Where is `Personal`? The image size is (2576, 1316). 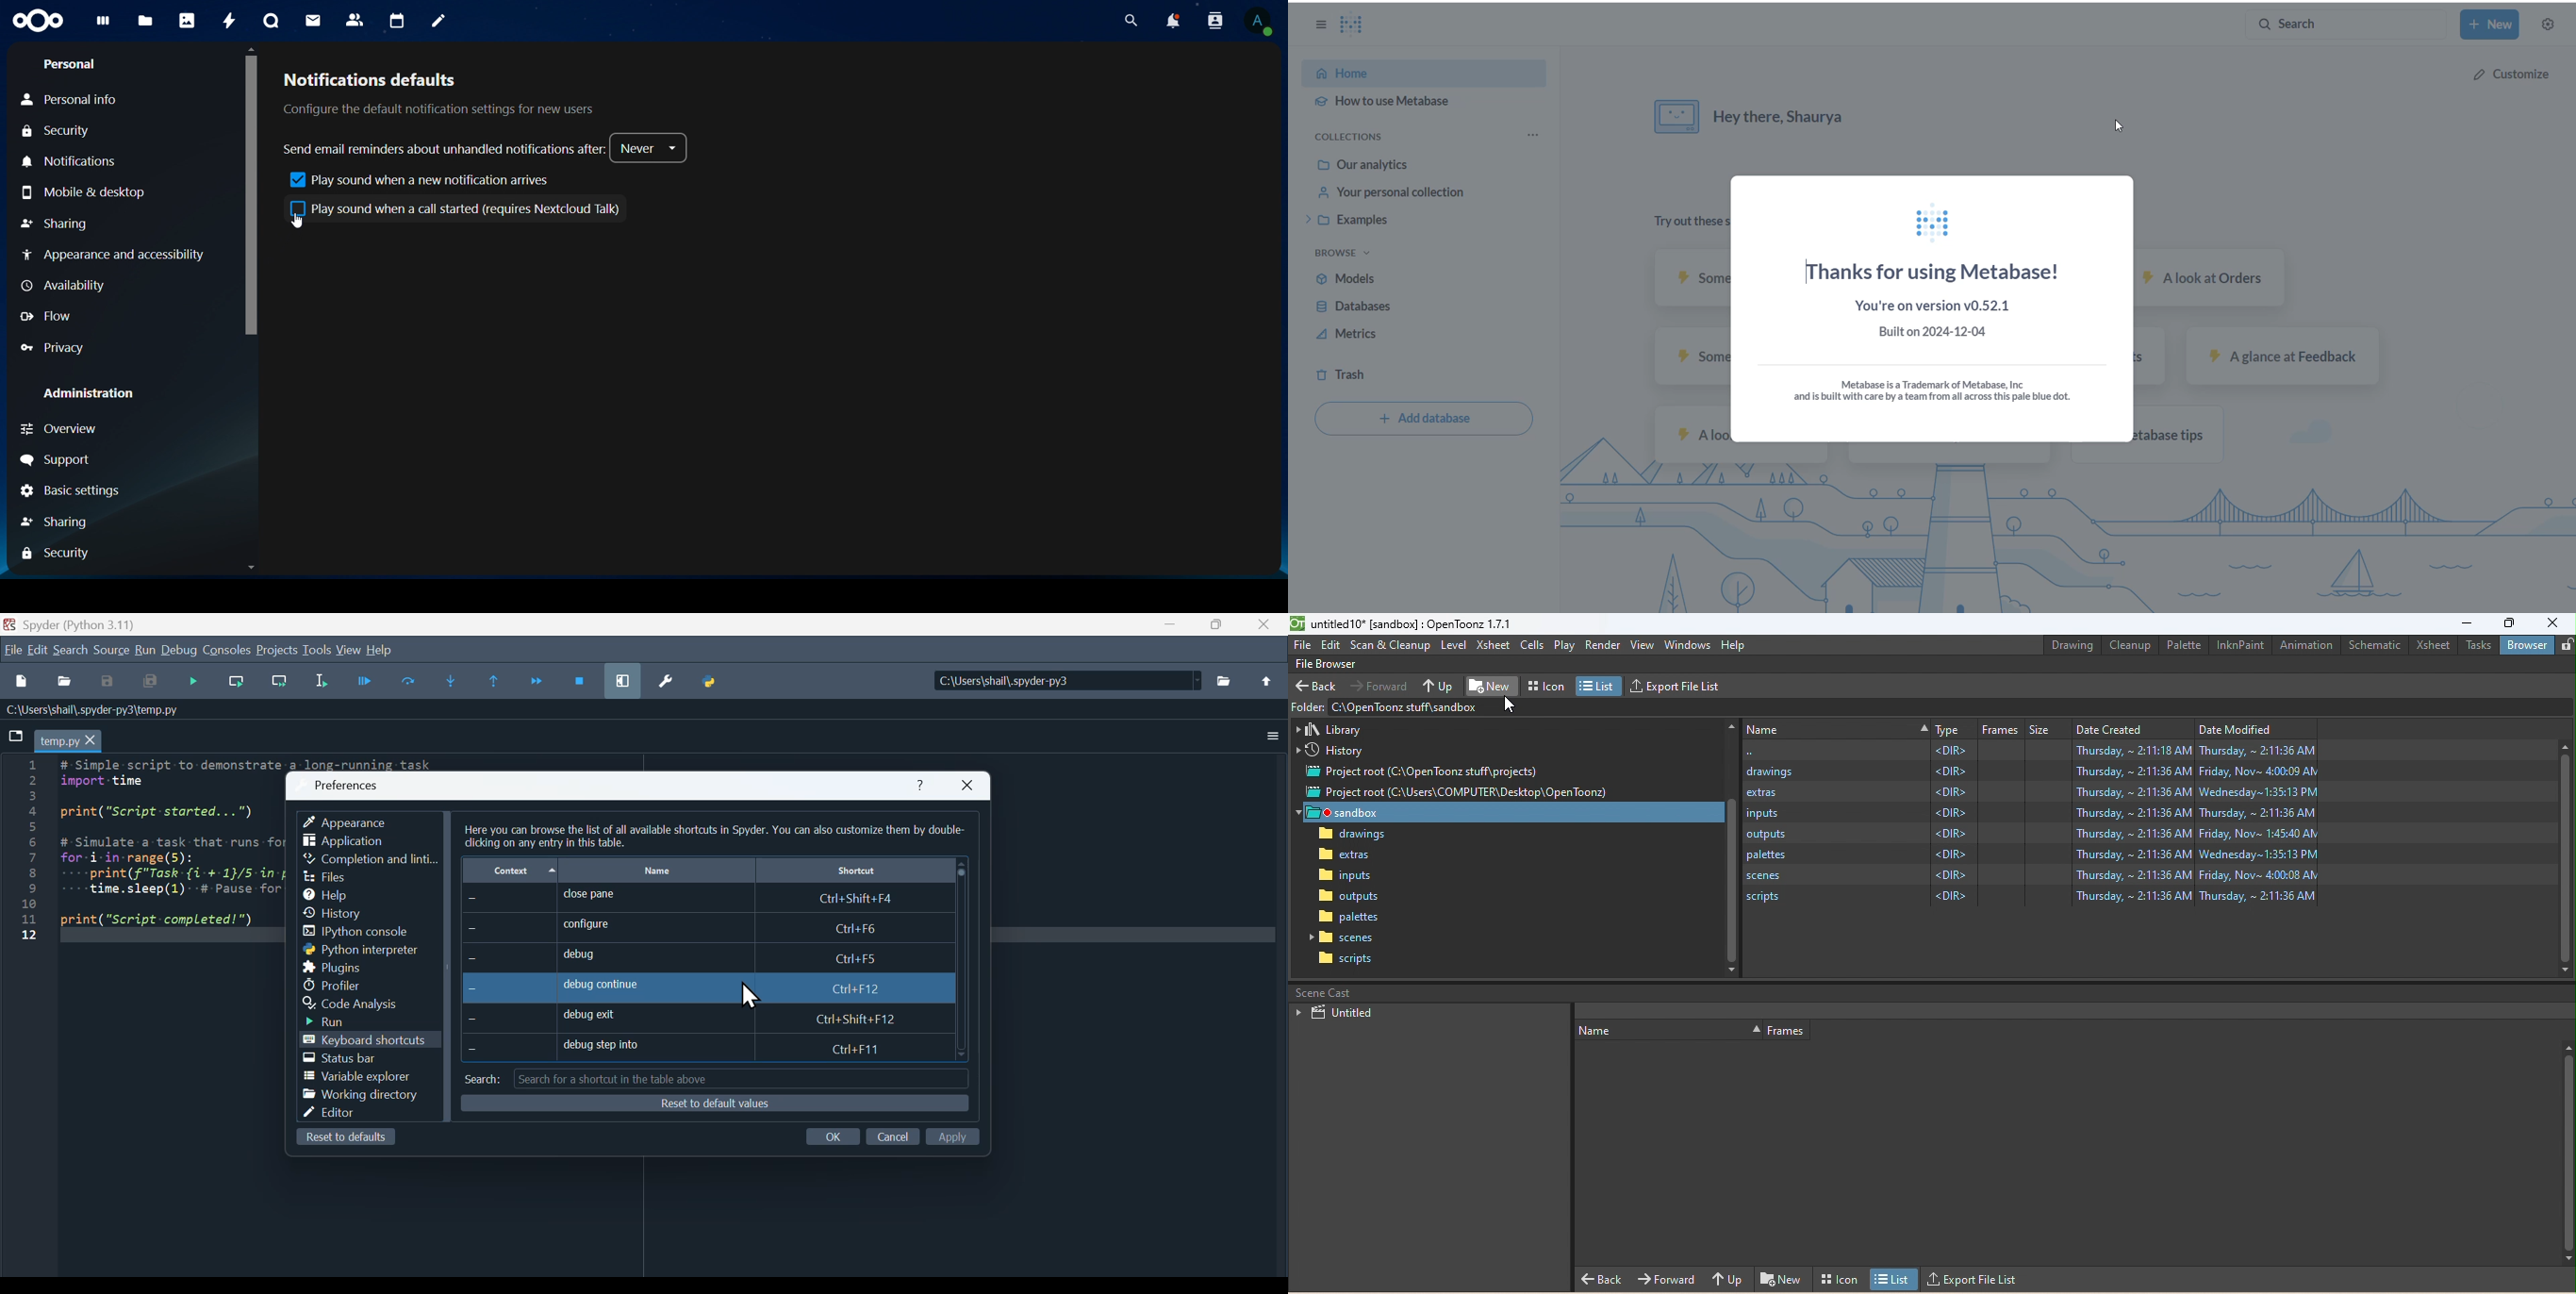
Personal is located at coordinates (68, 64).